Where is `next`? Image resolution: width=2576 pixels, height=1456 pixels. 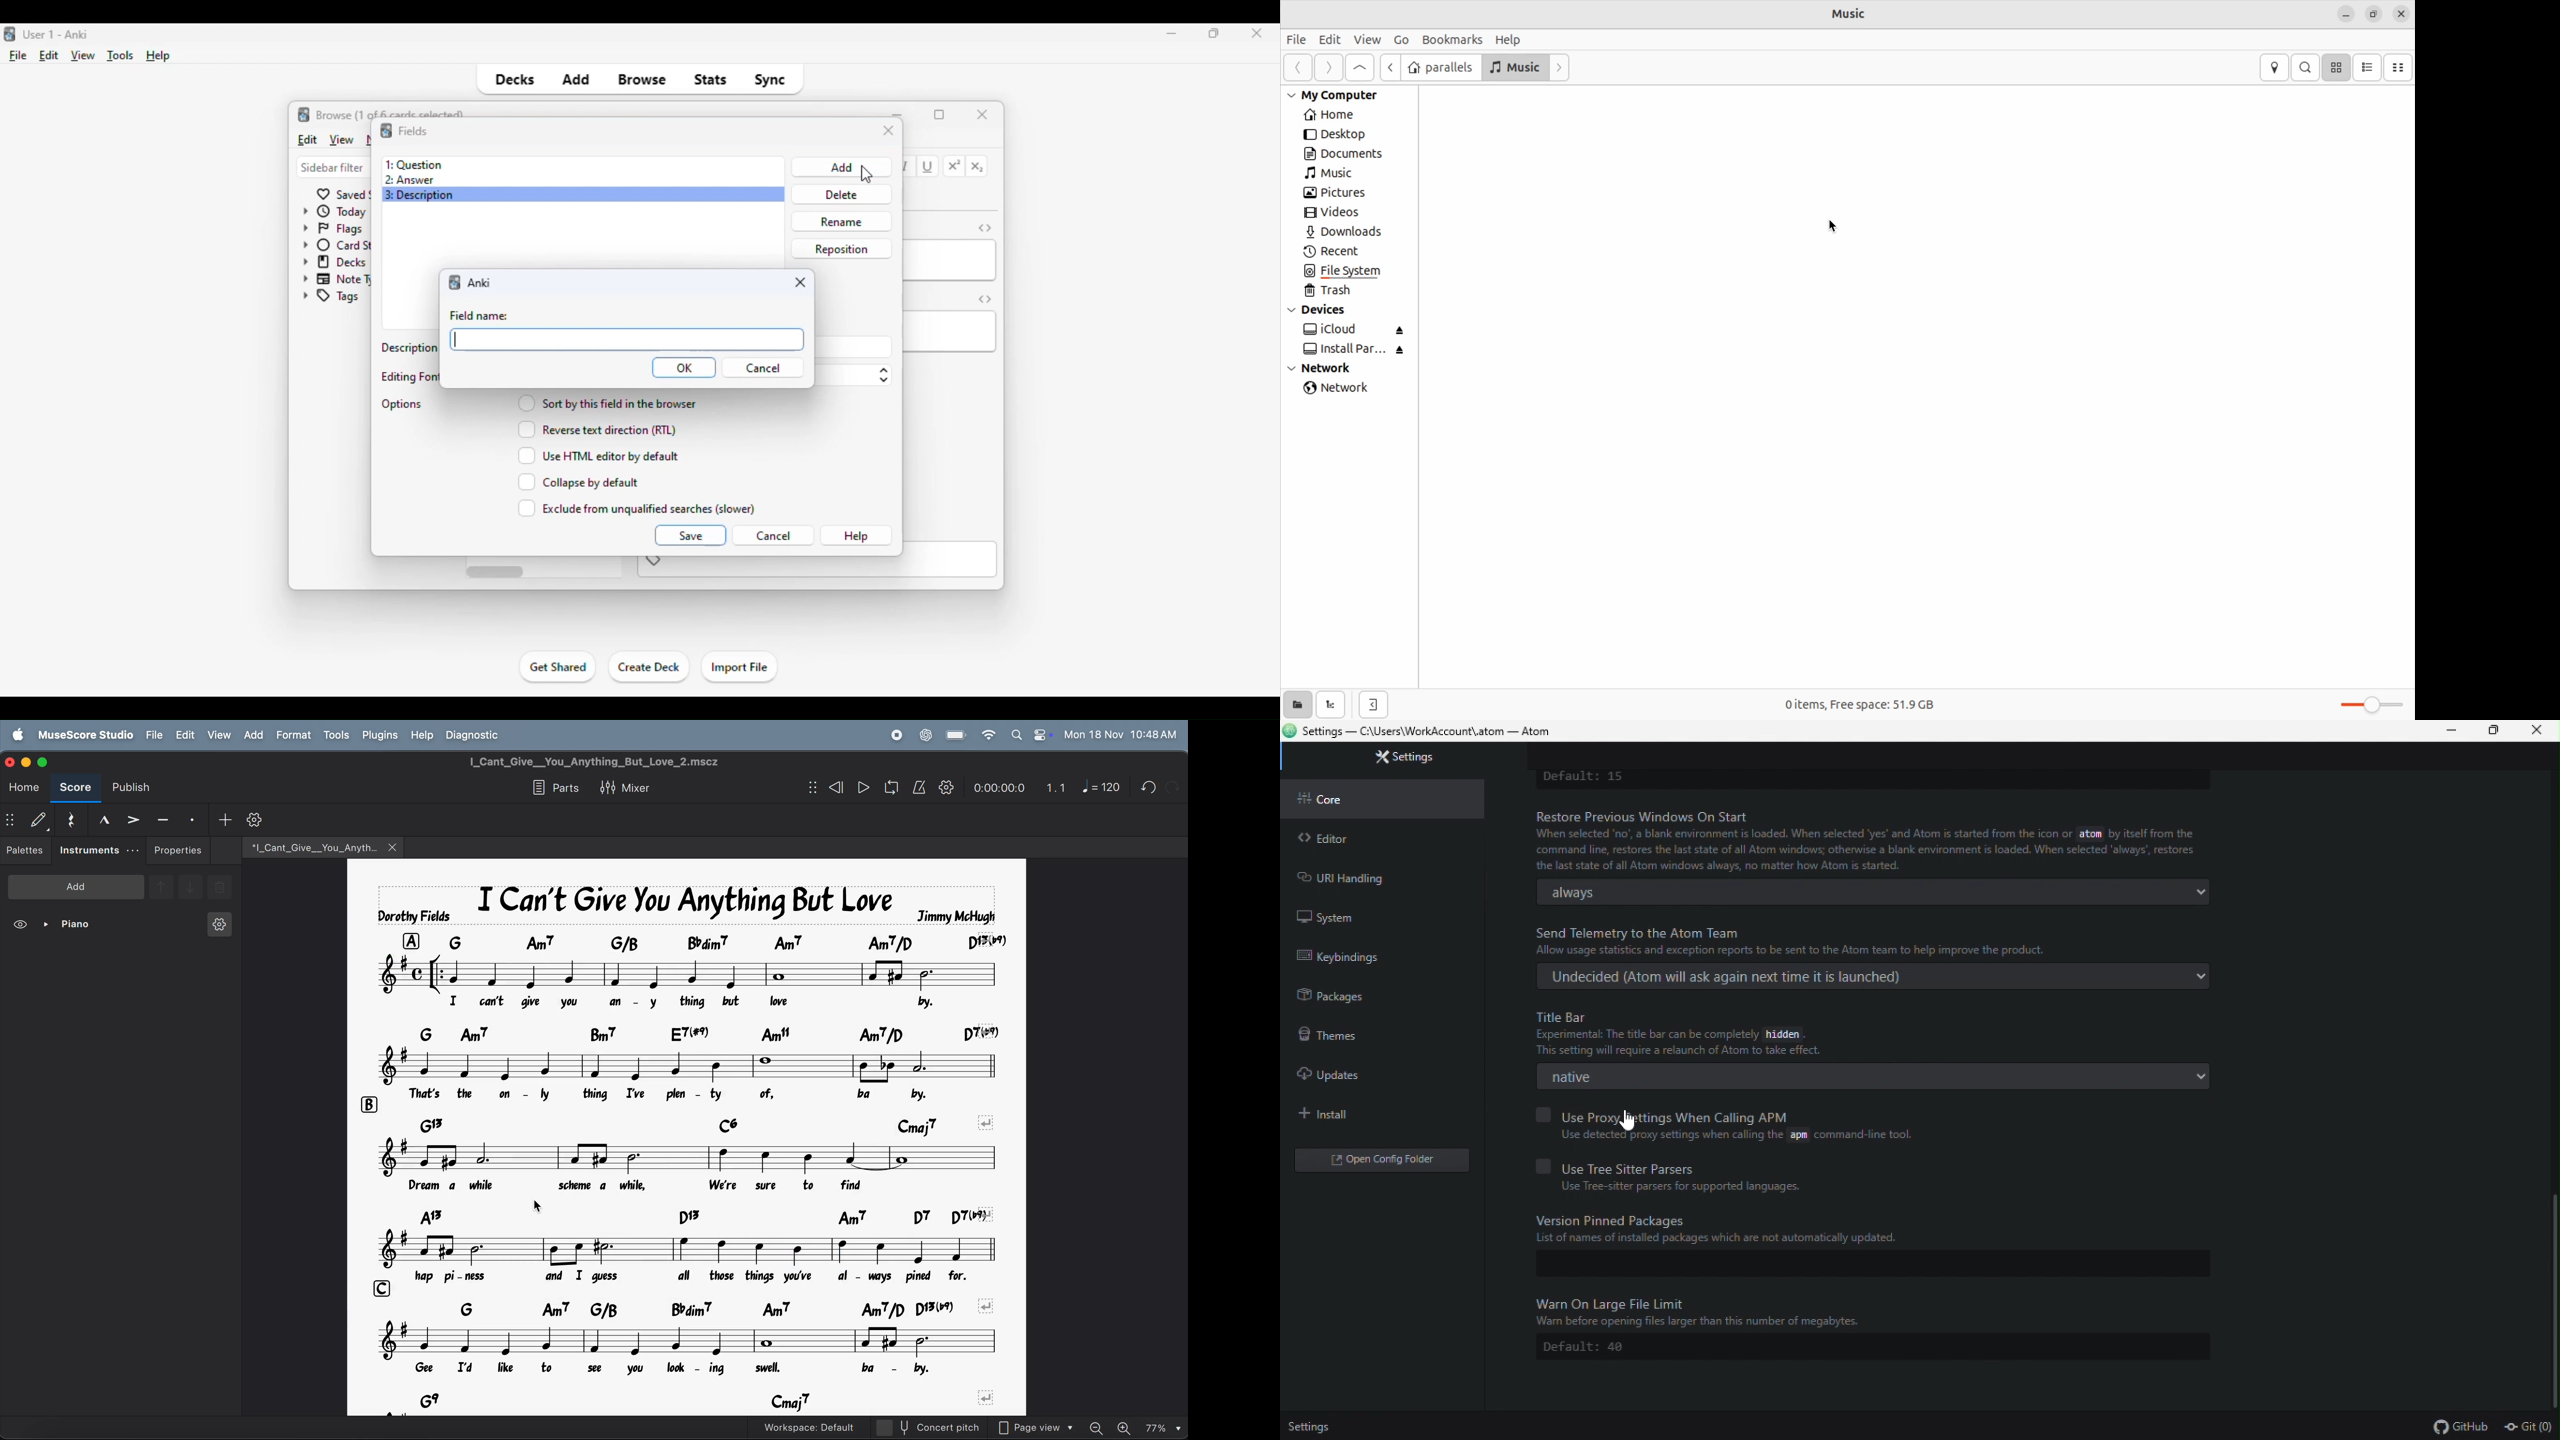
next is located at coordinates (1326, 67).